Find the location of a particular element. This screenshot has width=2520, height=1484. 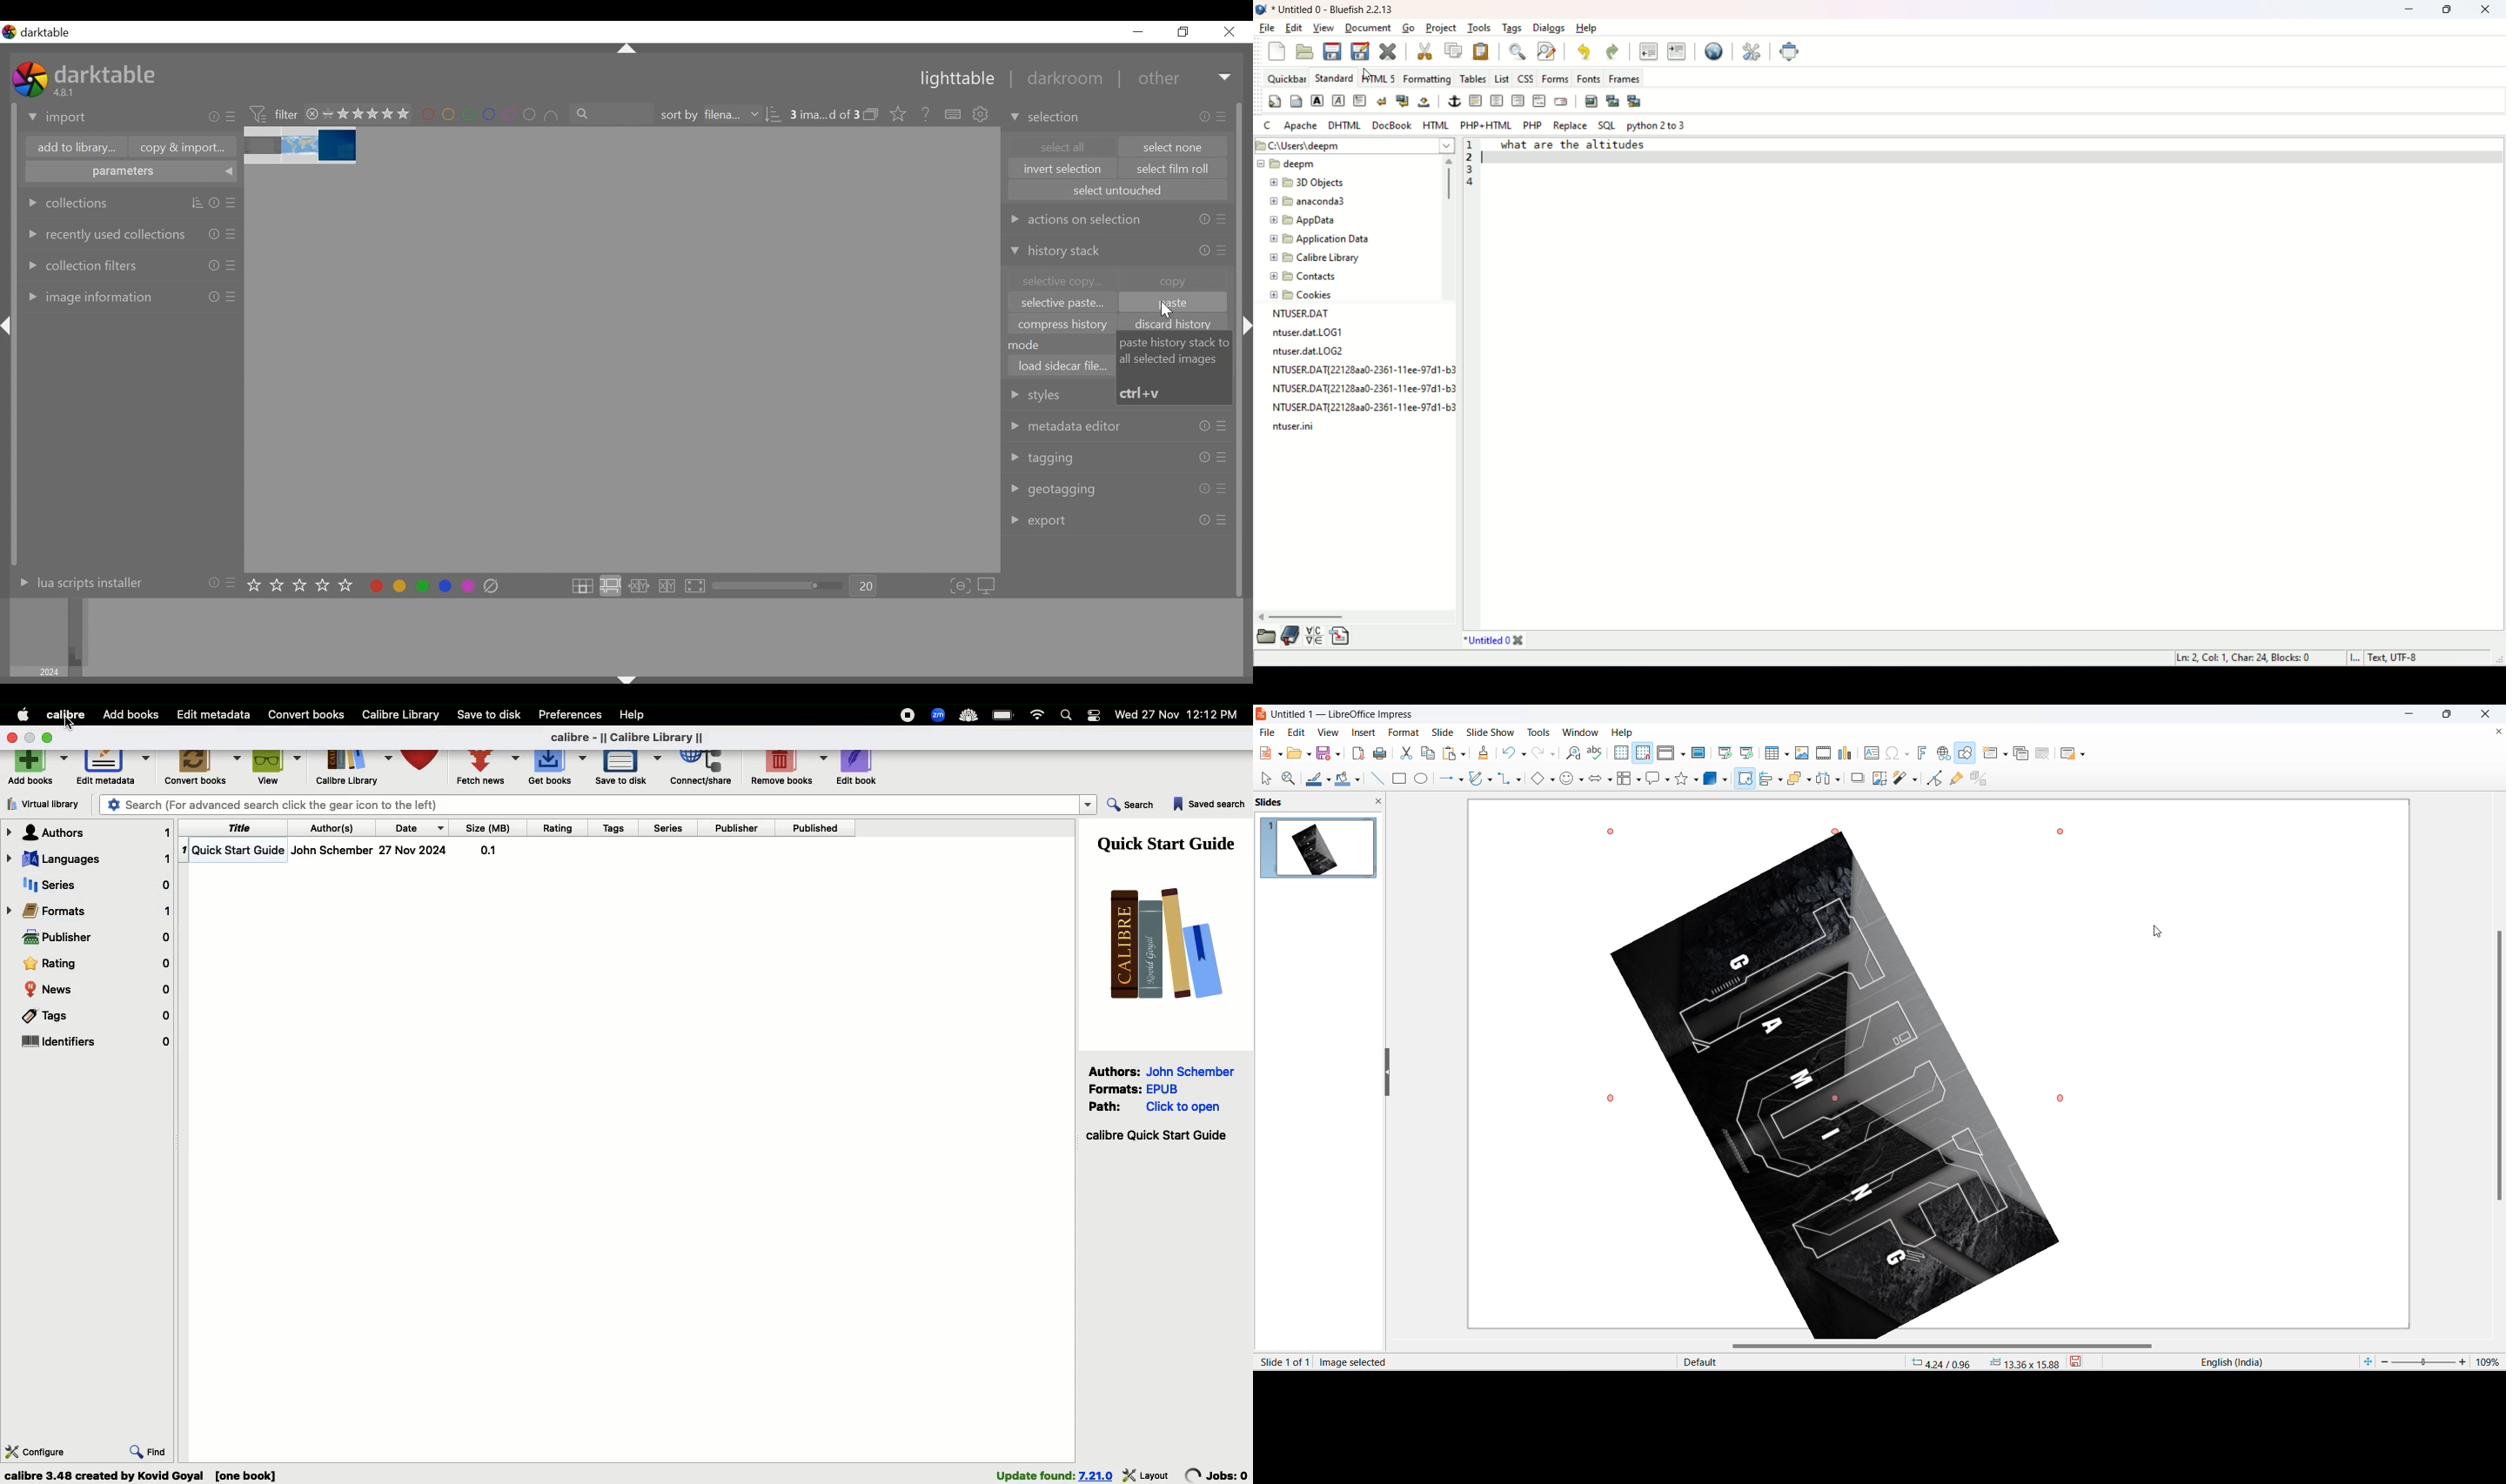

info is located at coordinates (214, 233).